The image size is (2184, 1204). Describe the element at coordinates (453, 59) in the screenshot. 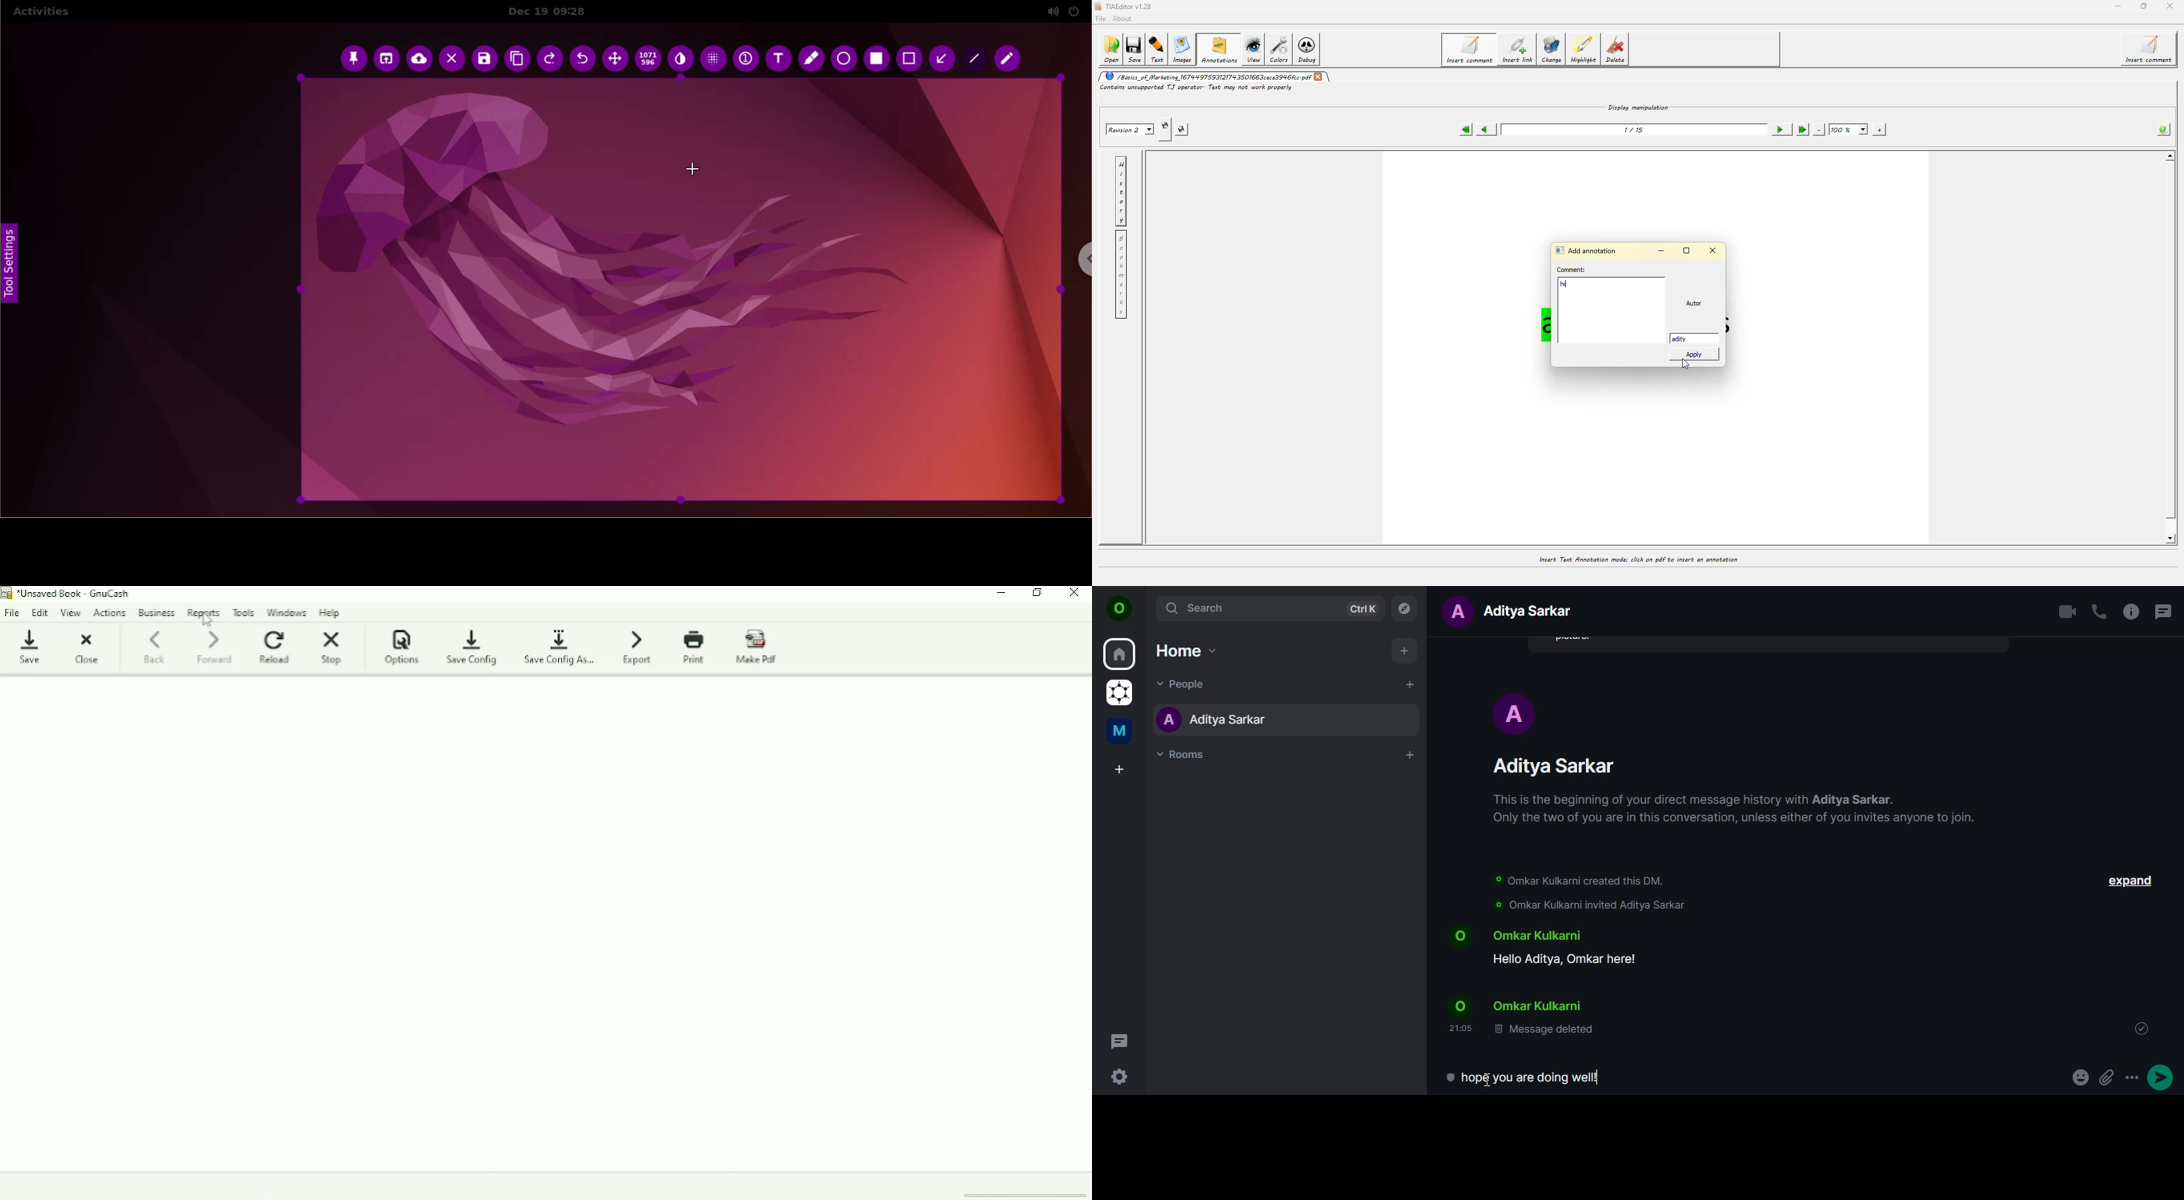

I see `cancel capture` at that location.